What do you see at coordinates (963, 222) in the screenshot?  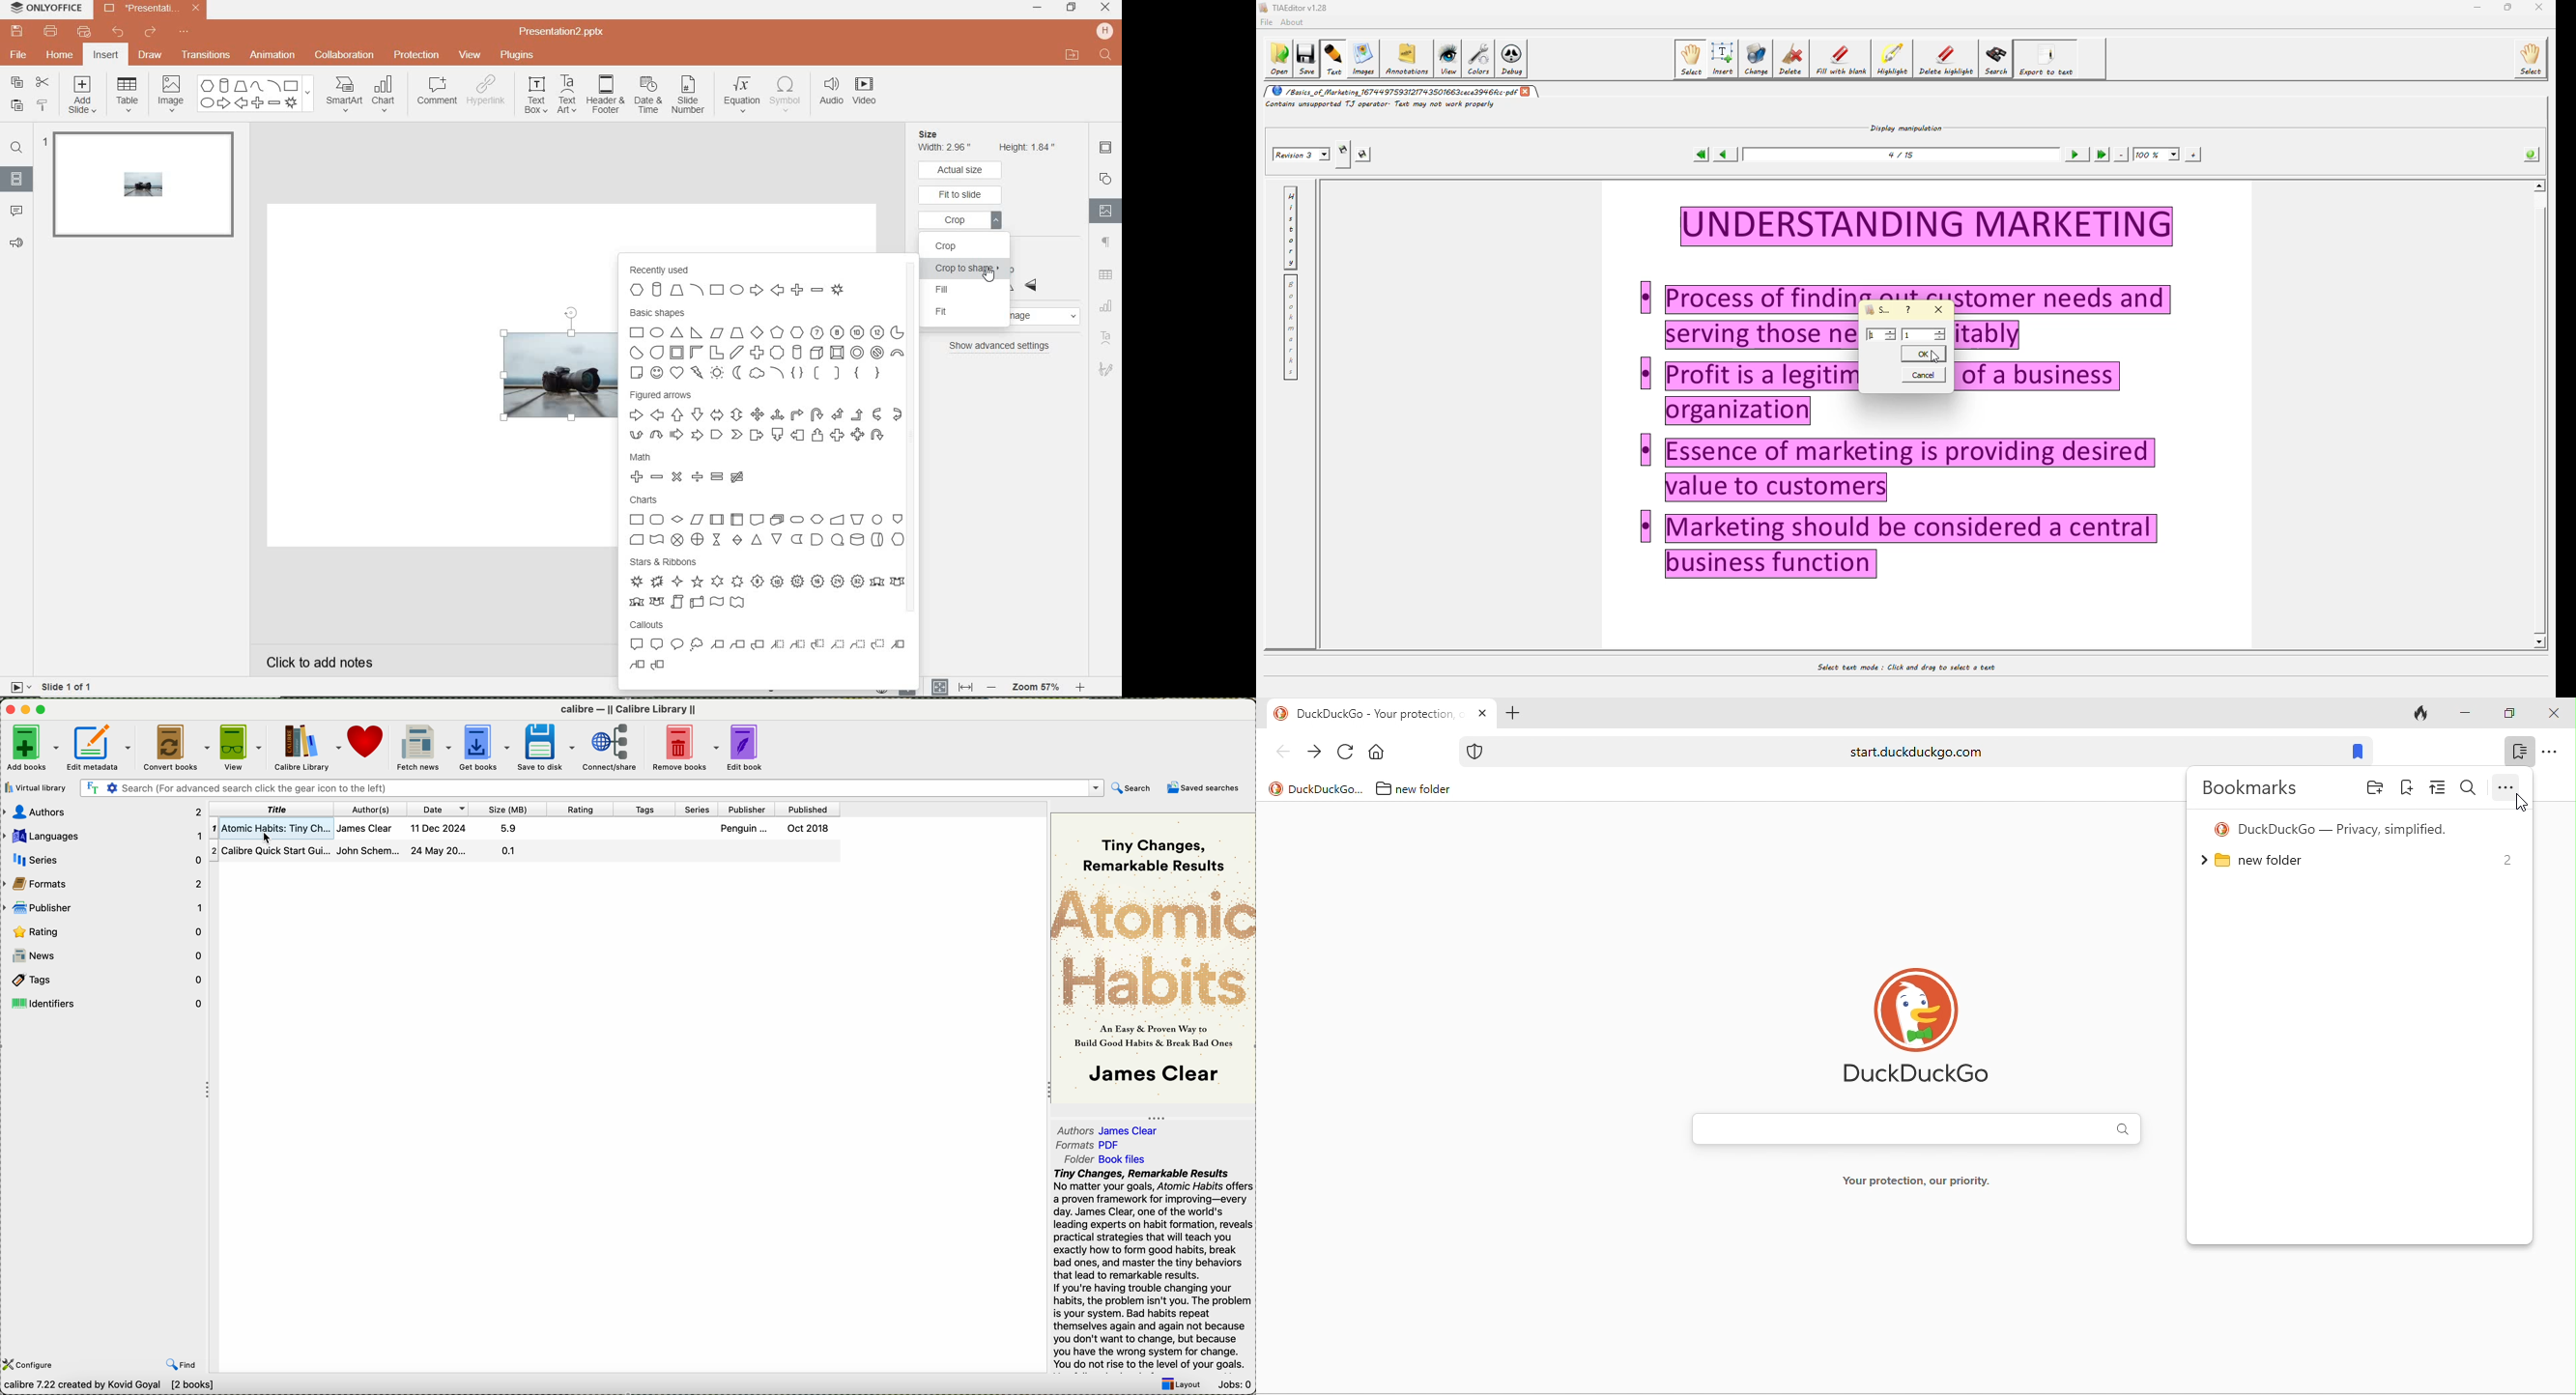 I see `crop` at bounding box center [963, 222].